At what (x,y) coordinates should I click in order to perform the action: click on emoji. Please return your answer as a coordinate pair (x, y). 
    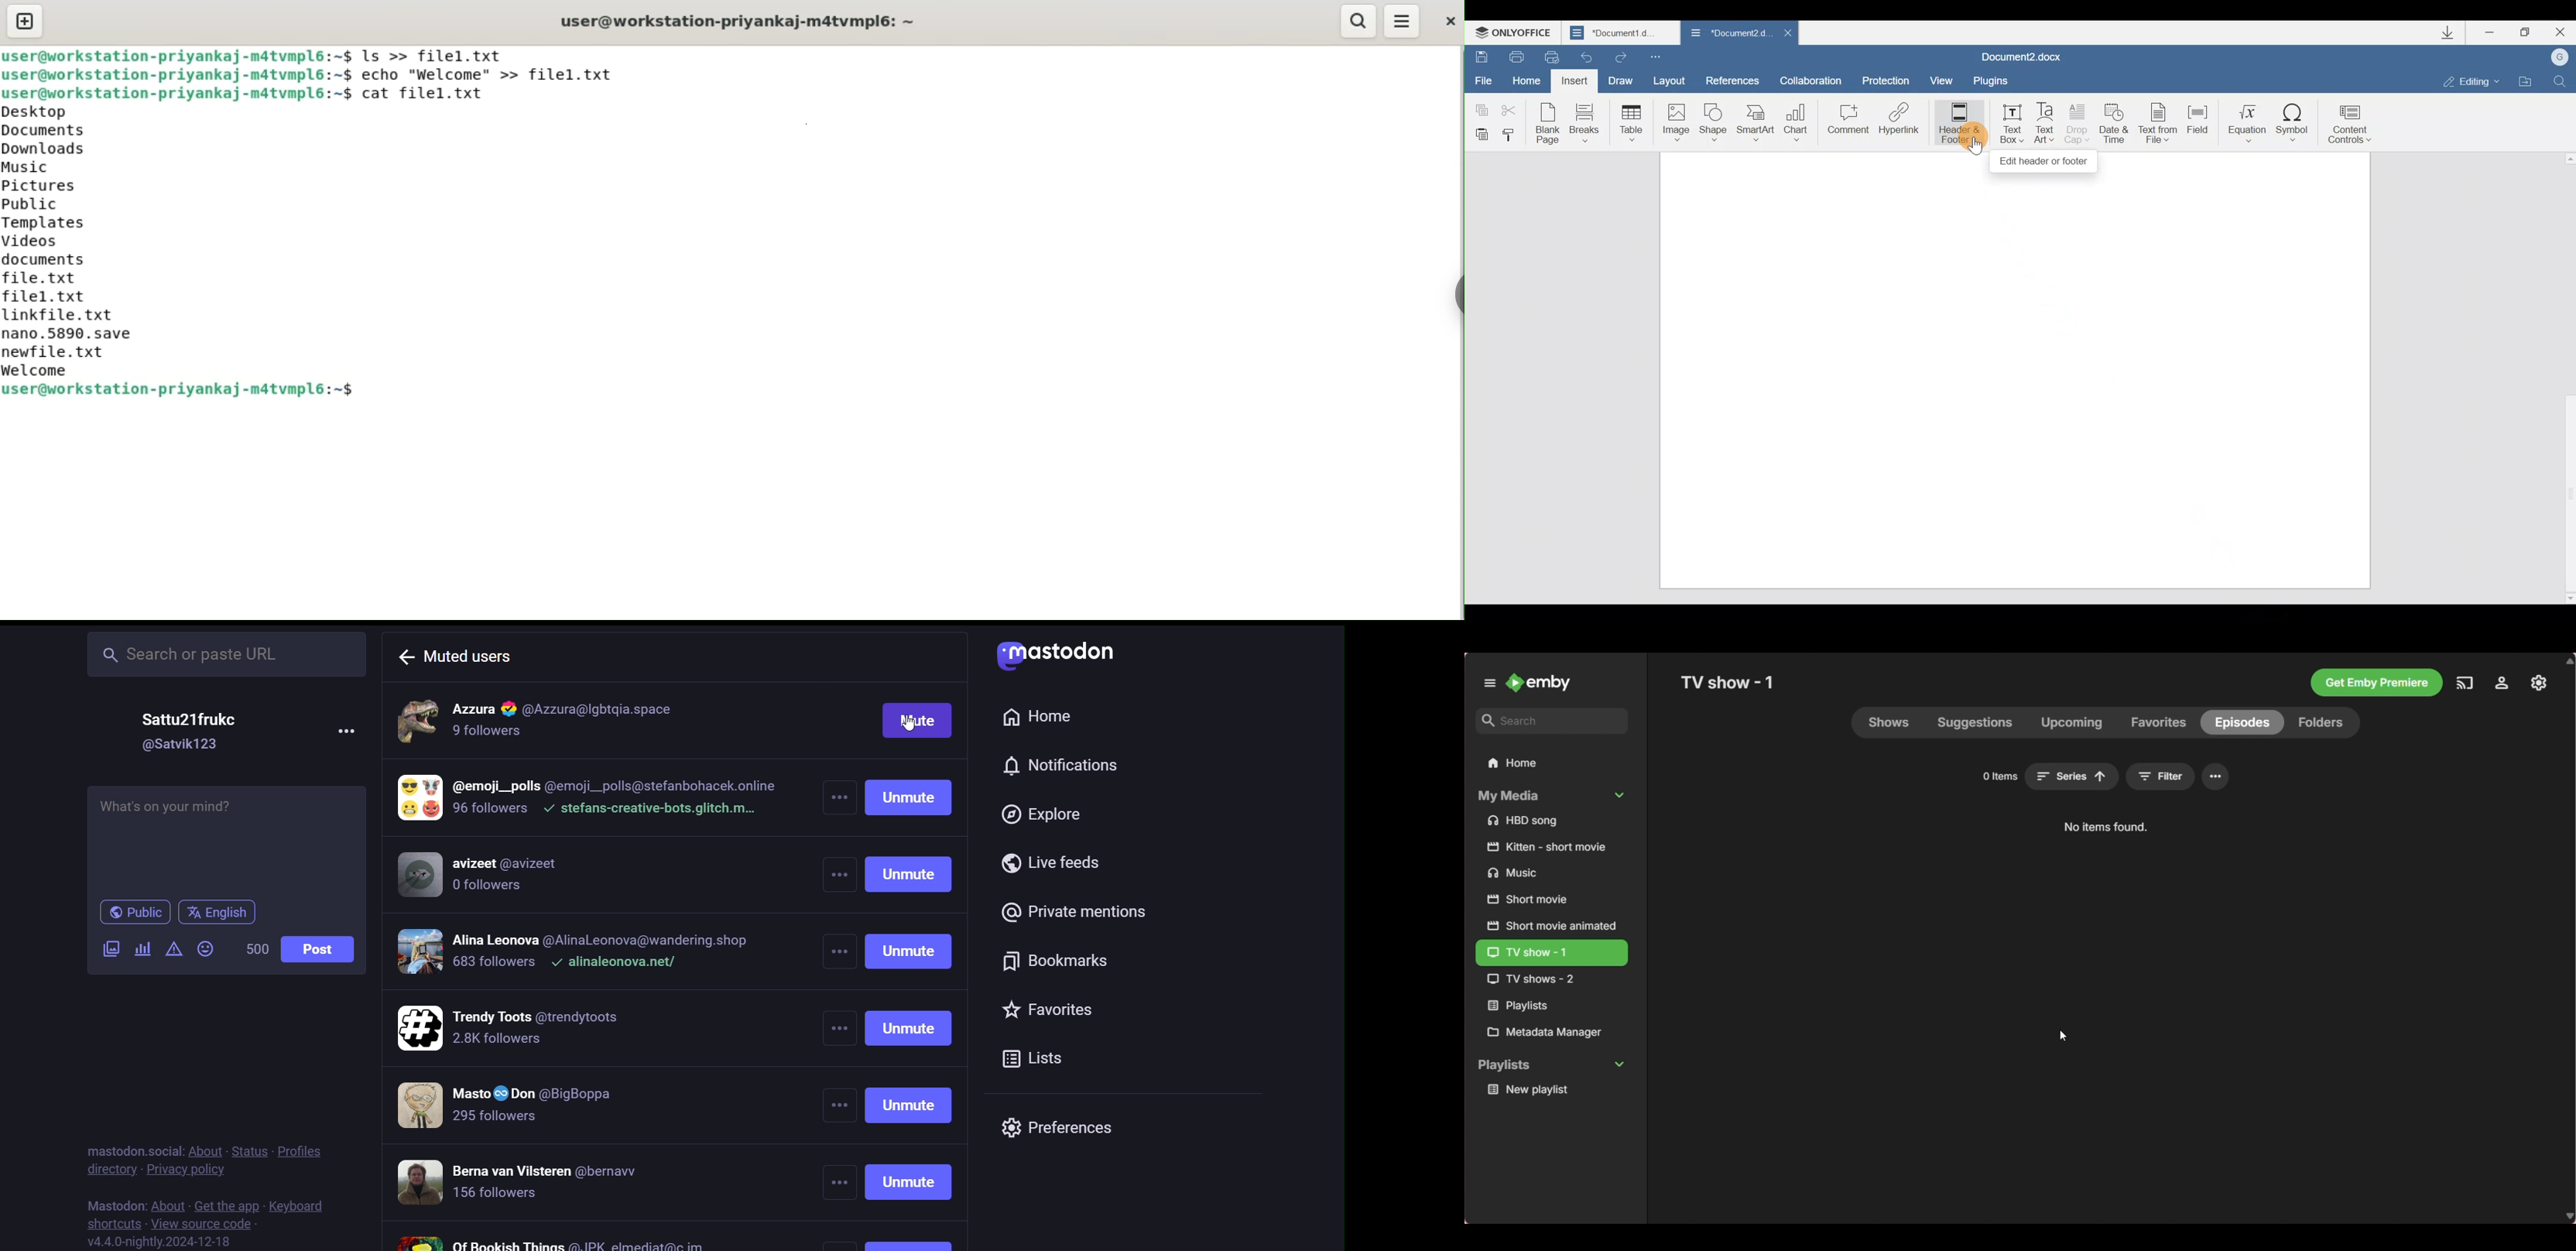
    Looking at the image, I should click on (205, 948).